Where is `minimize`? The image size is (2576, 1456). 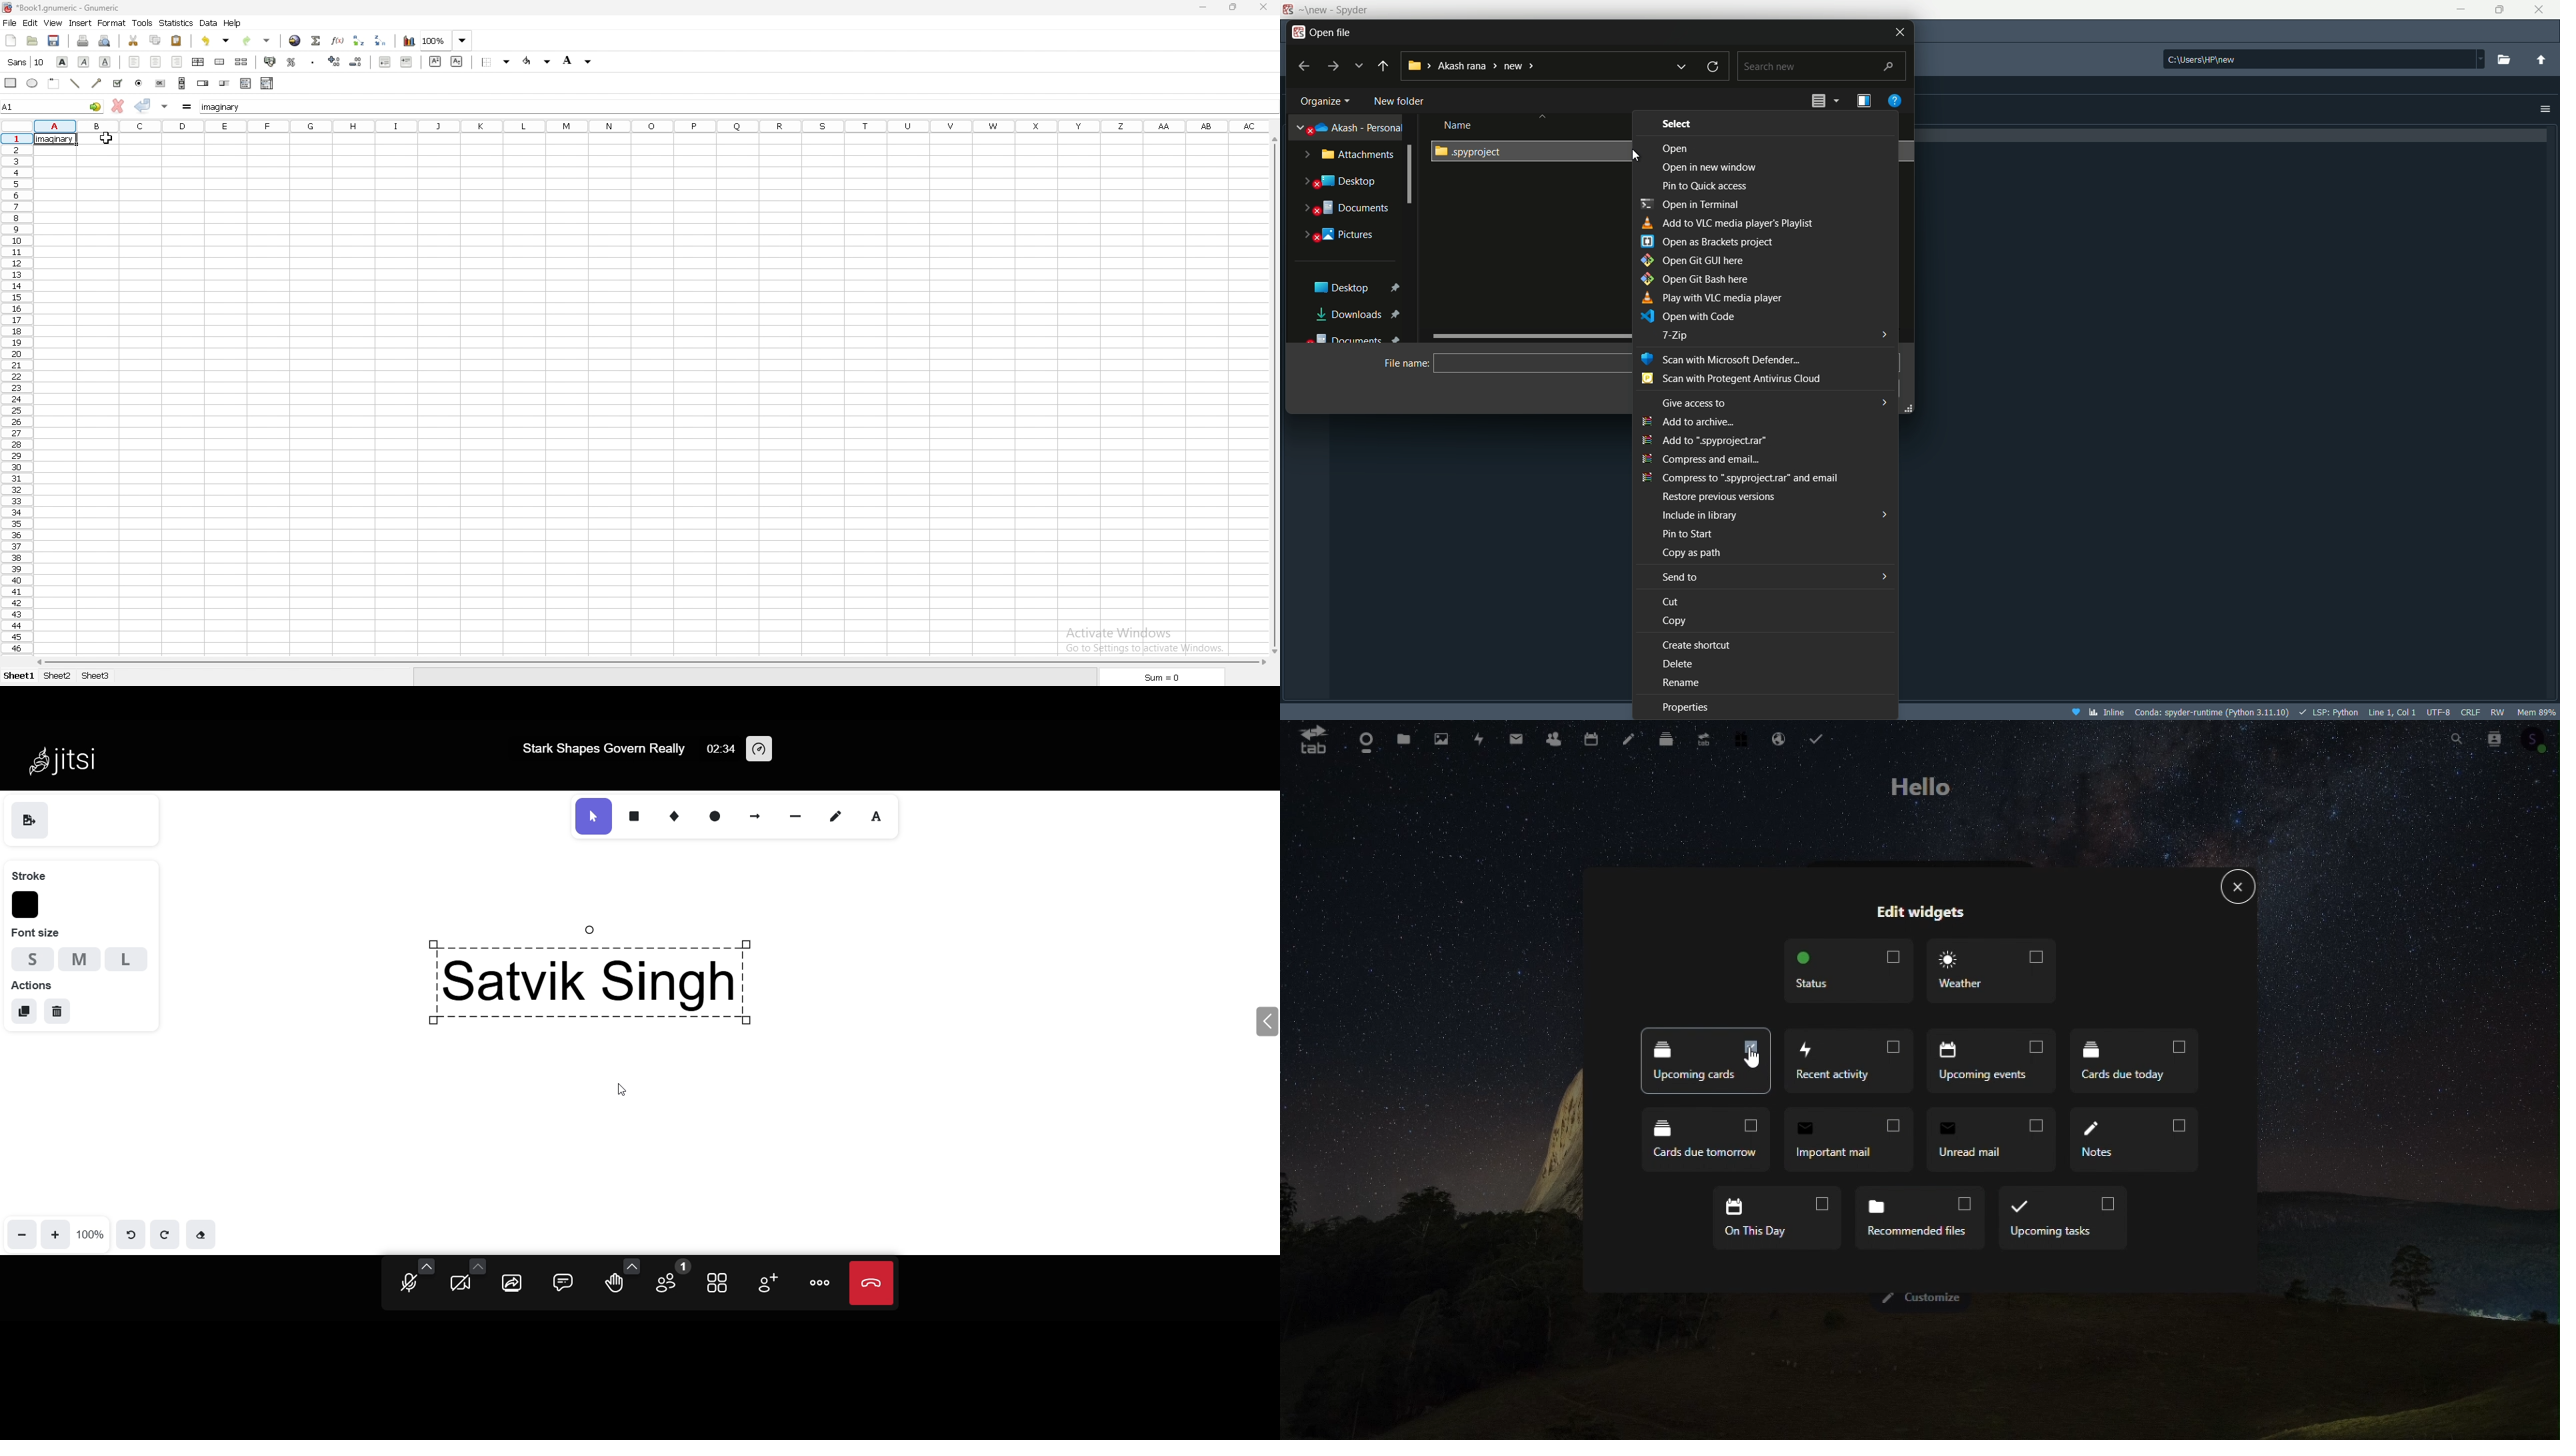 minimize is located at coordinates (2461, 10).